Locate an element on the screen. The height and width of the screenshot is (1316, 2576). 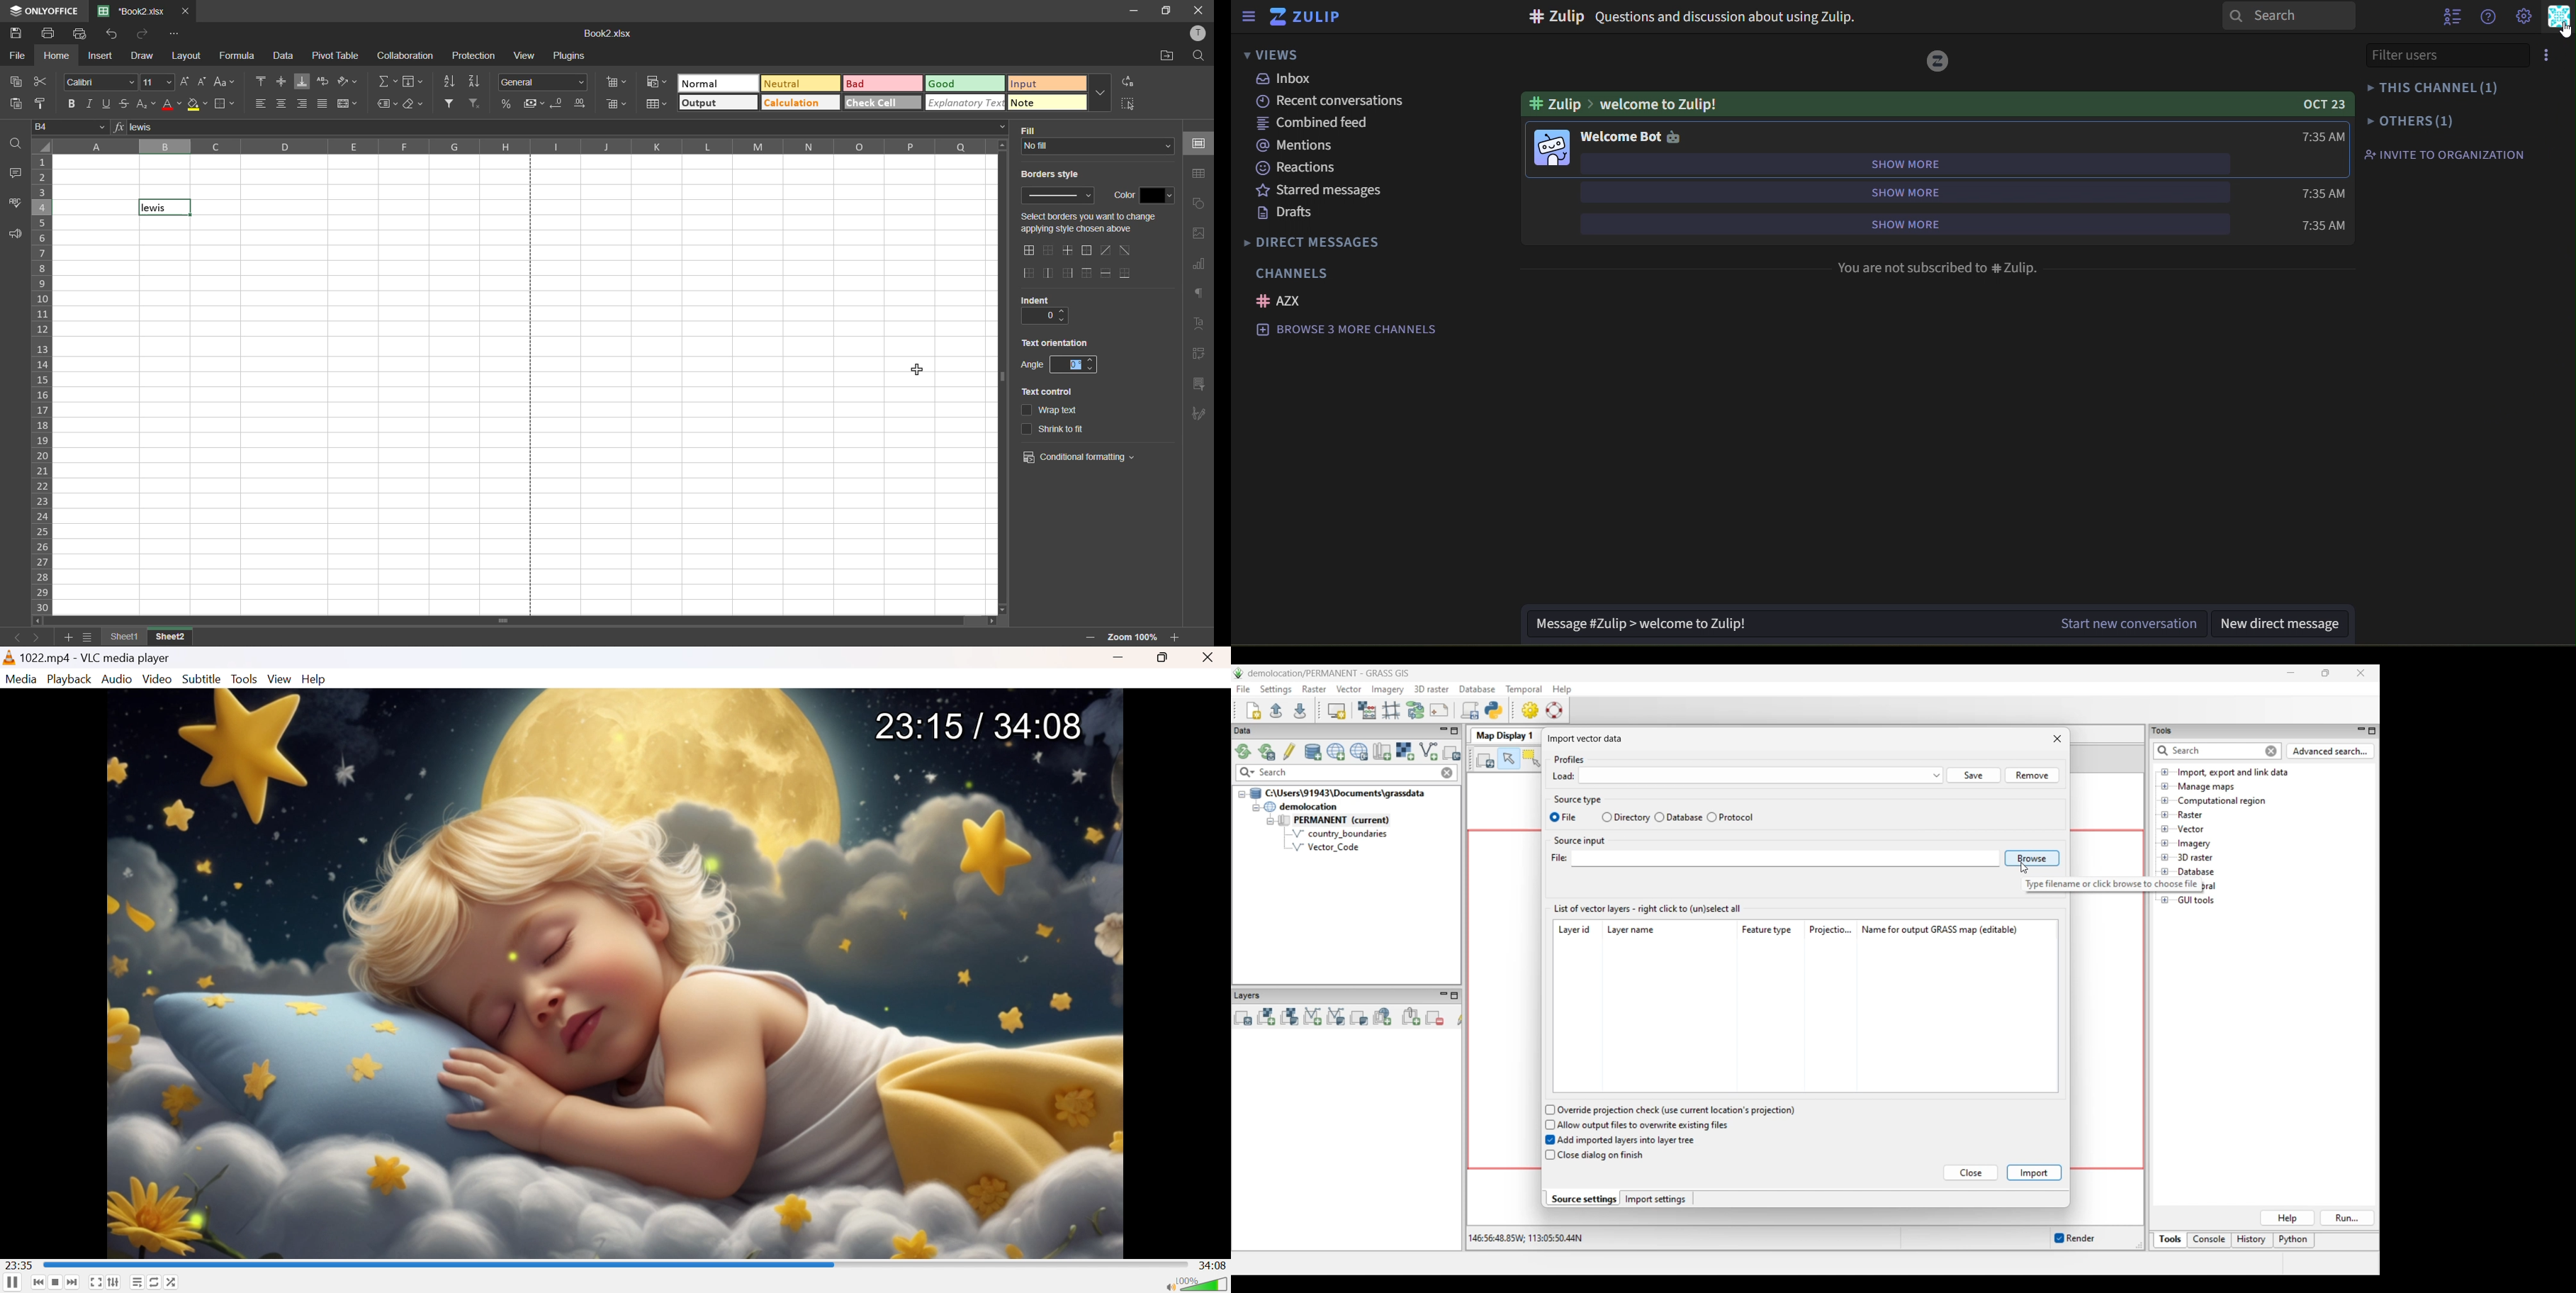
decrease indent is located at coordinates (1066, 321).